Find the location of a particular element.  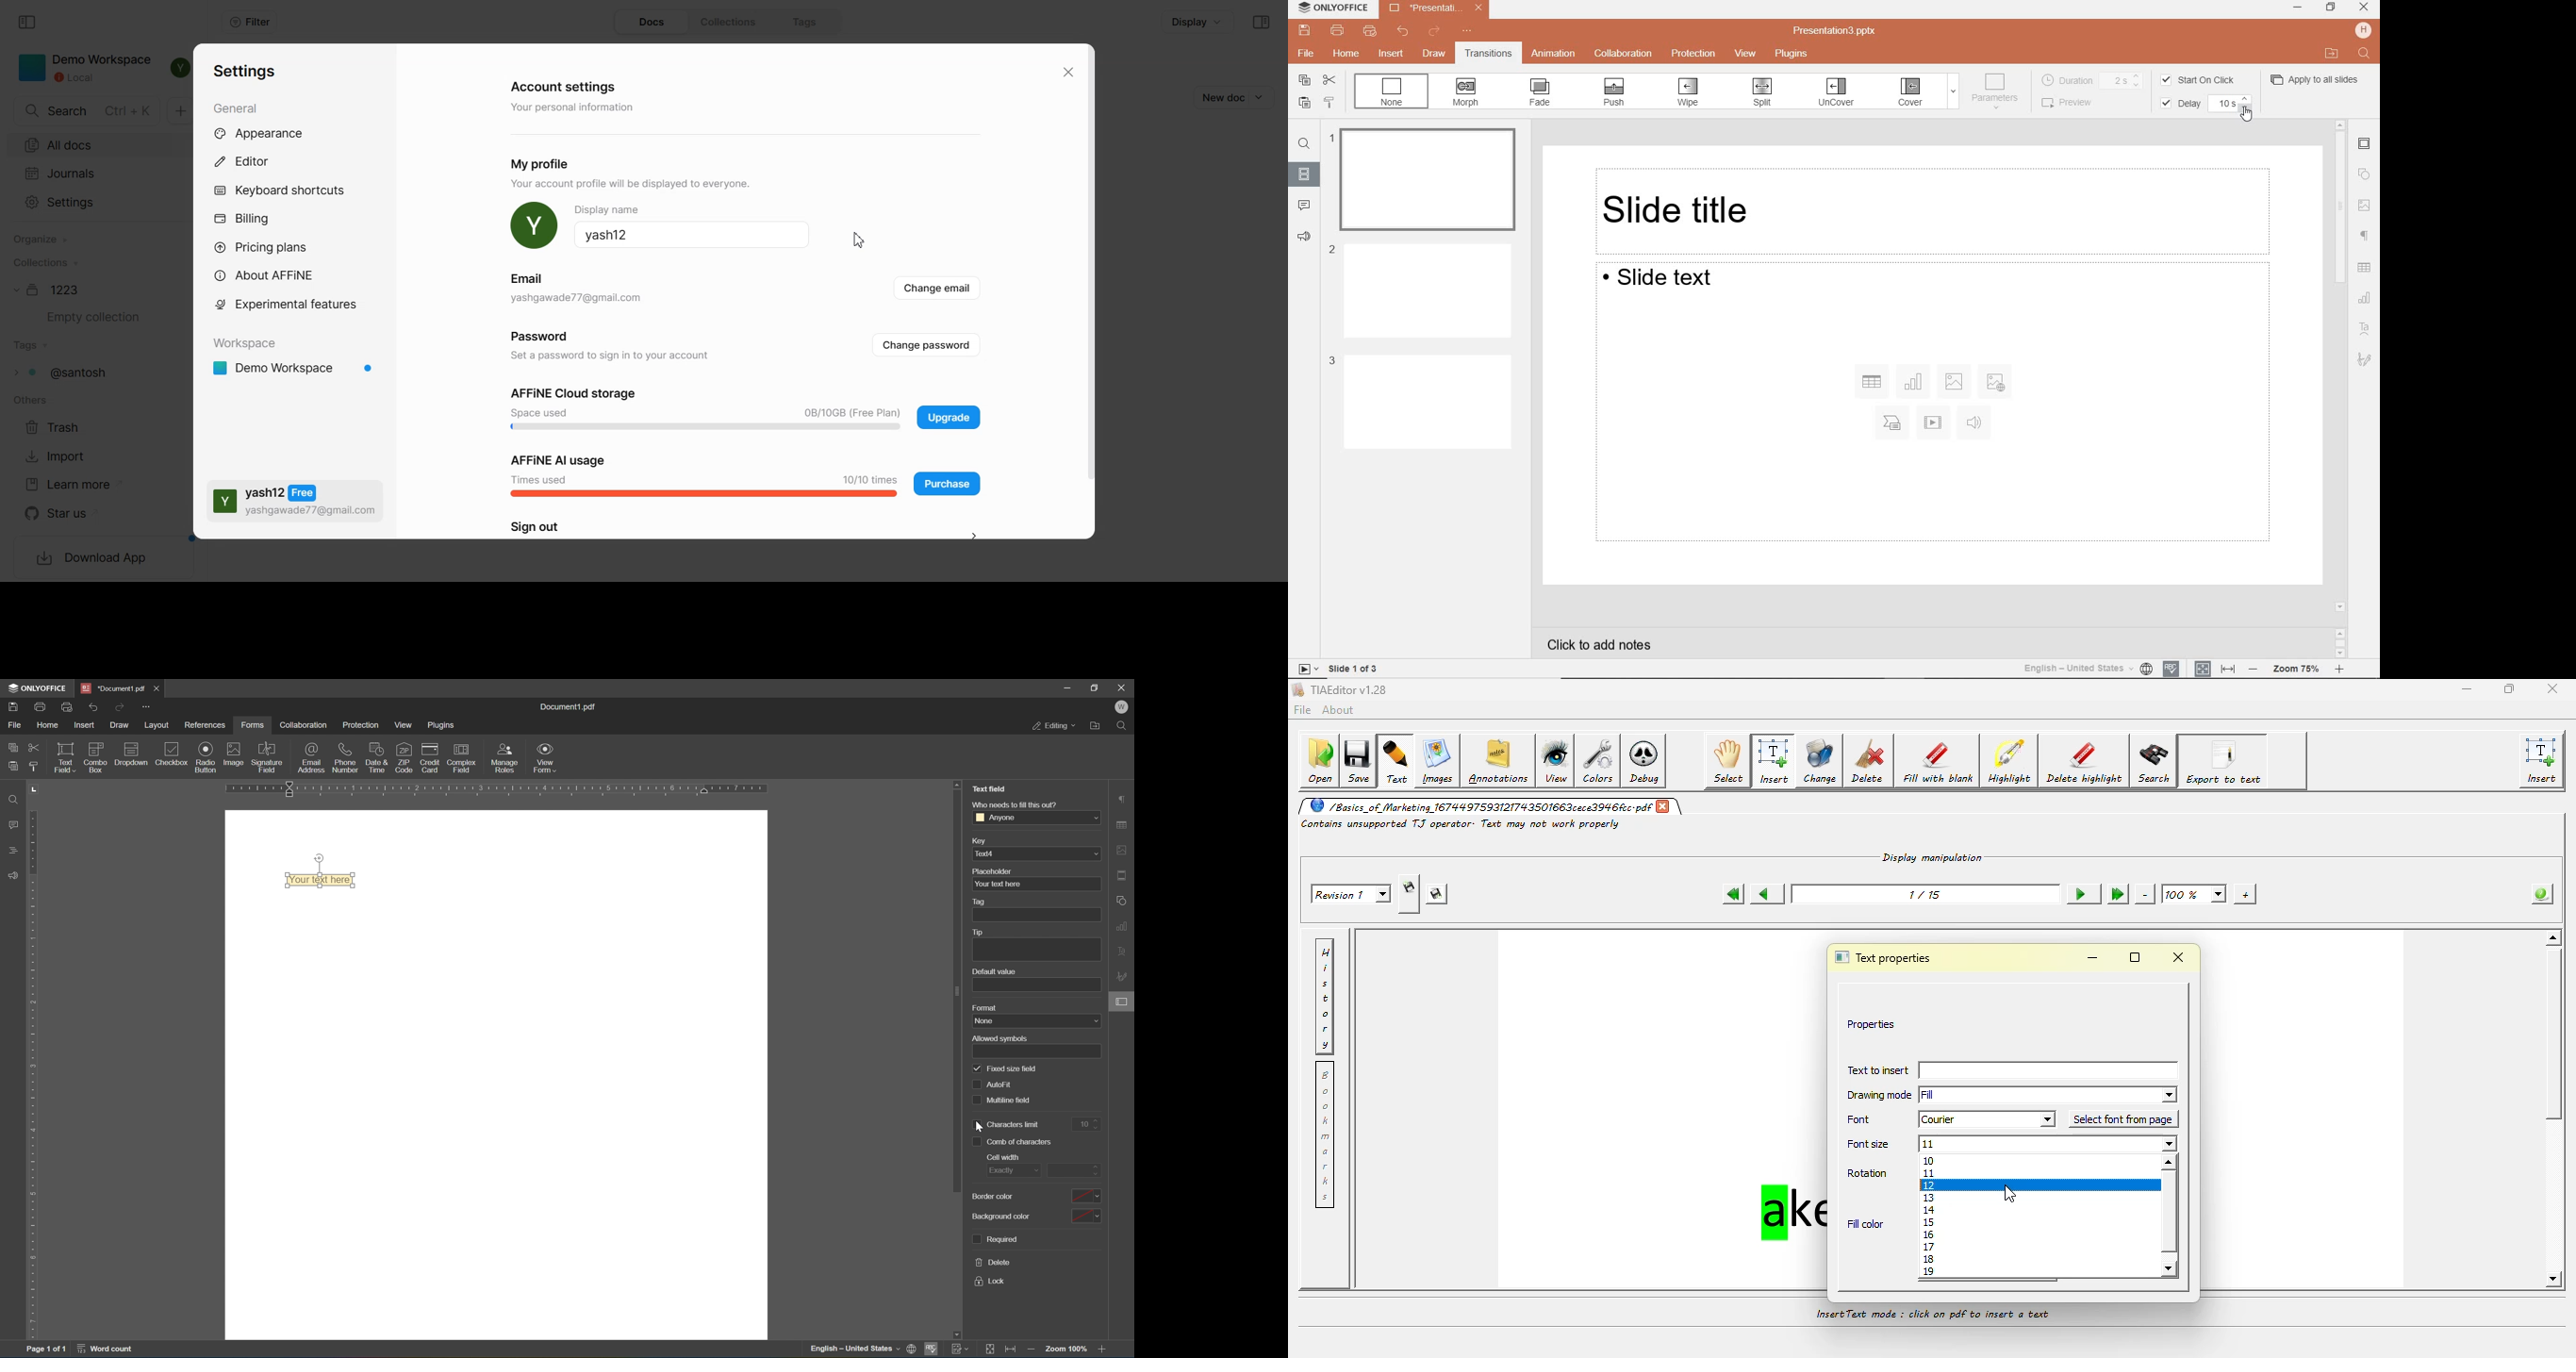

multiline fit is located at coordinates (1012, 1101).